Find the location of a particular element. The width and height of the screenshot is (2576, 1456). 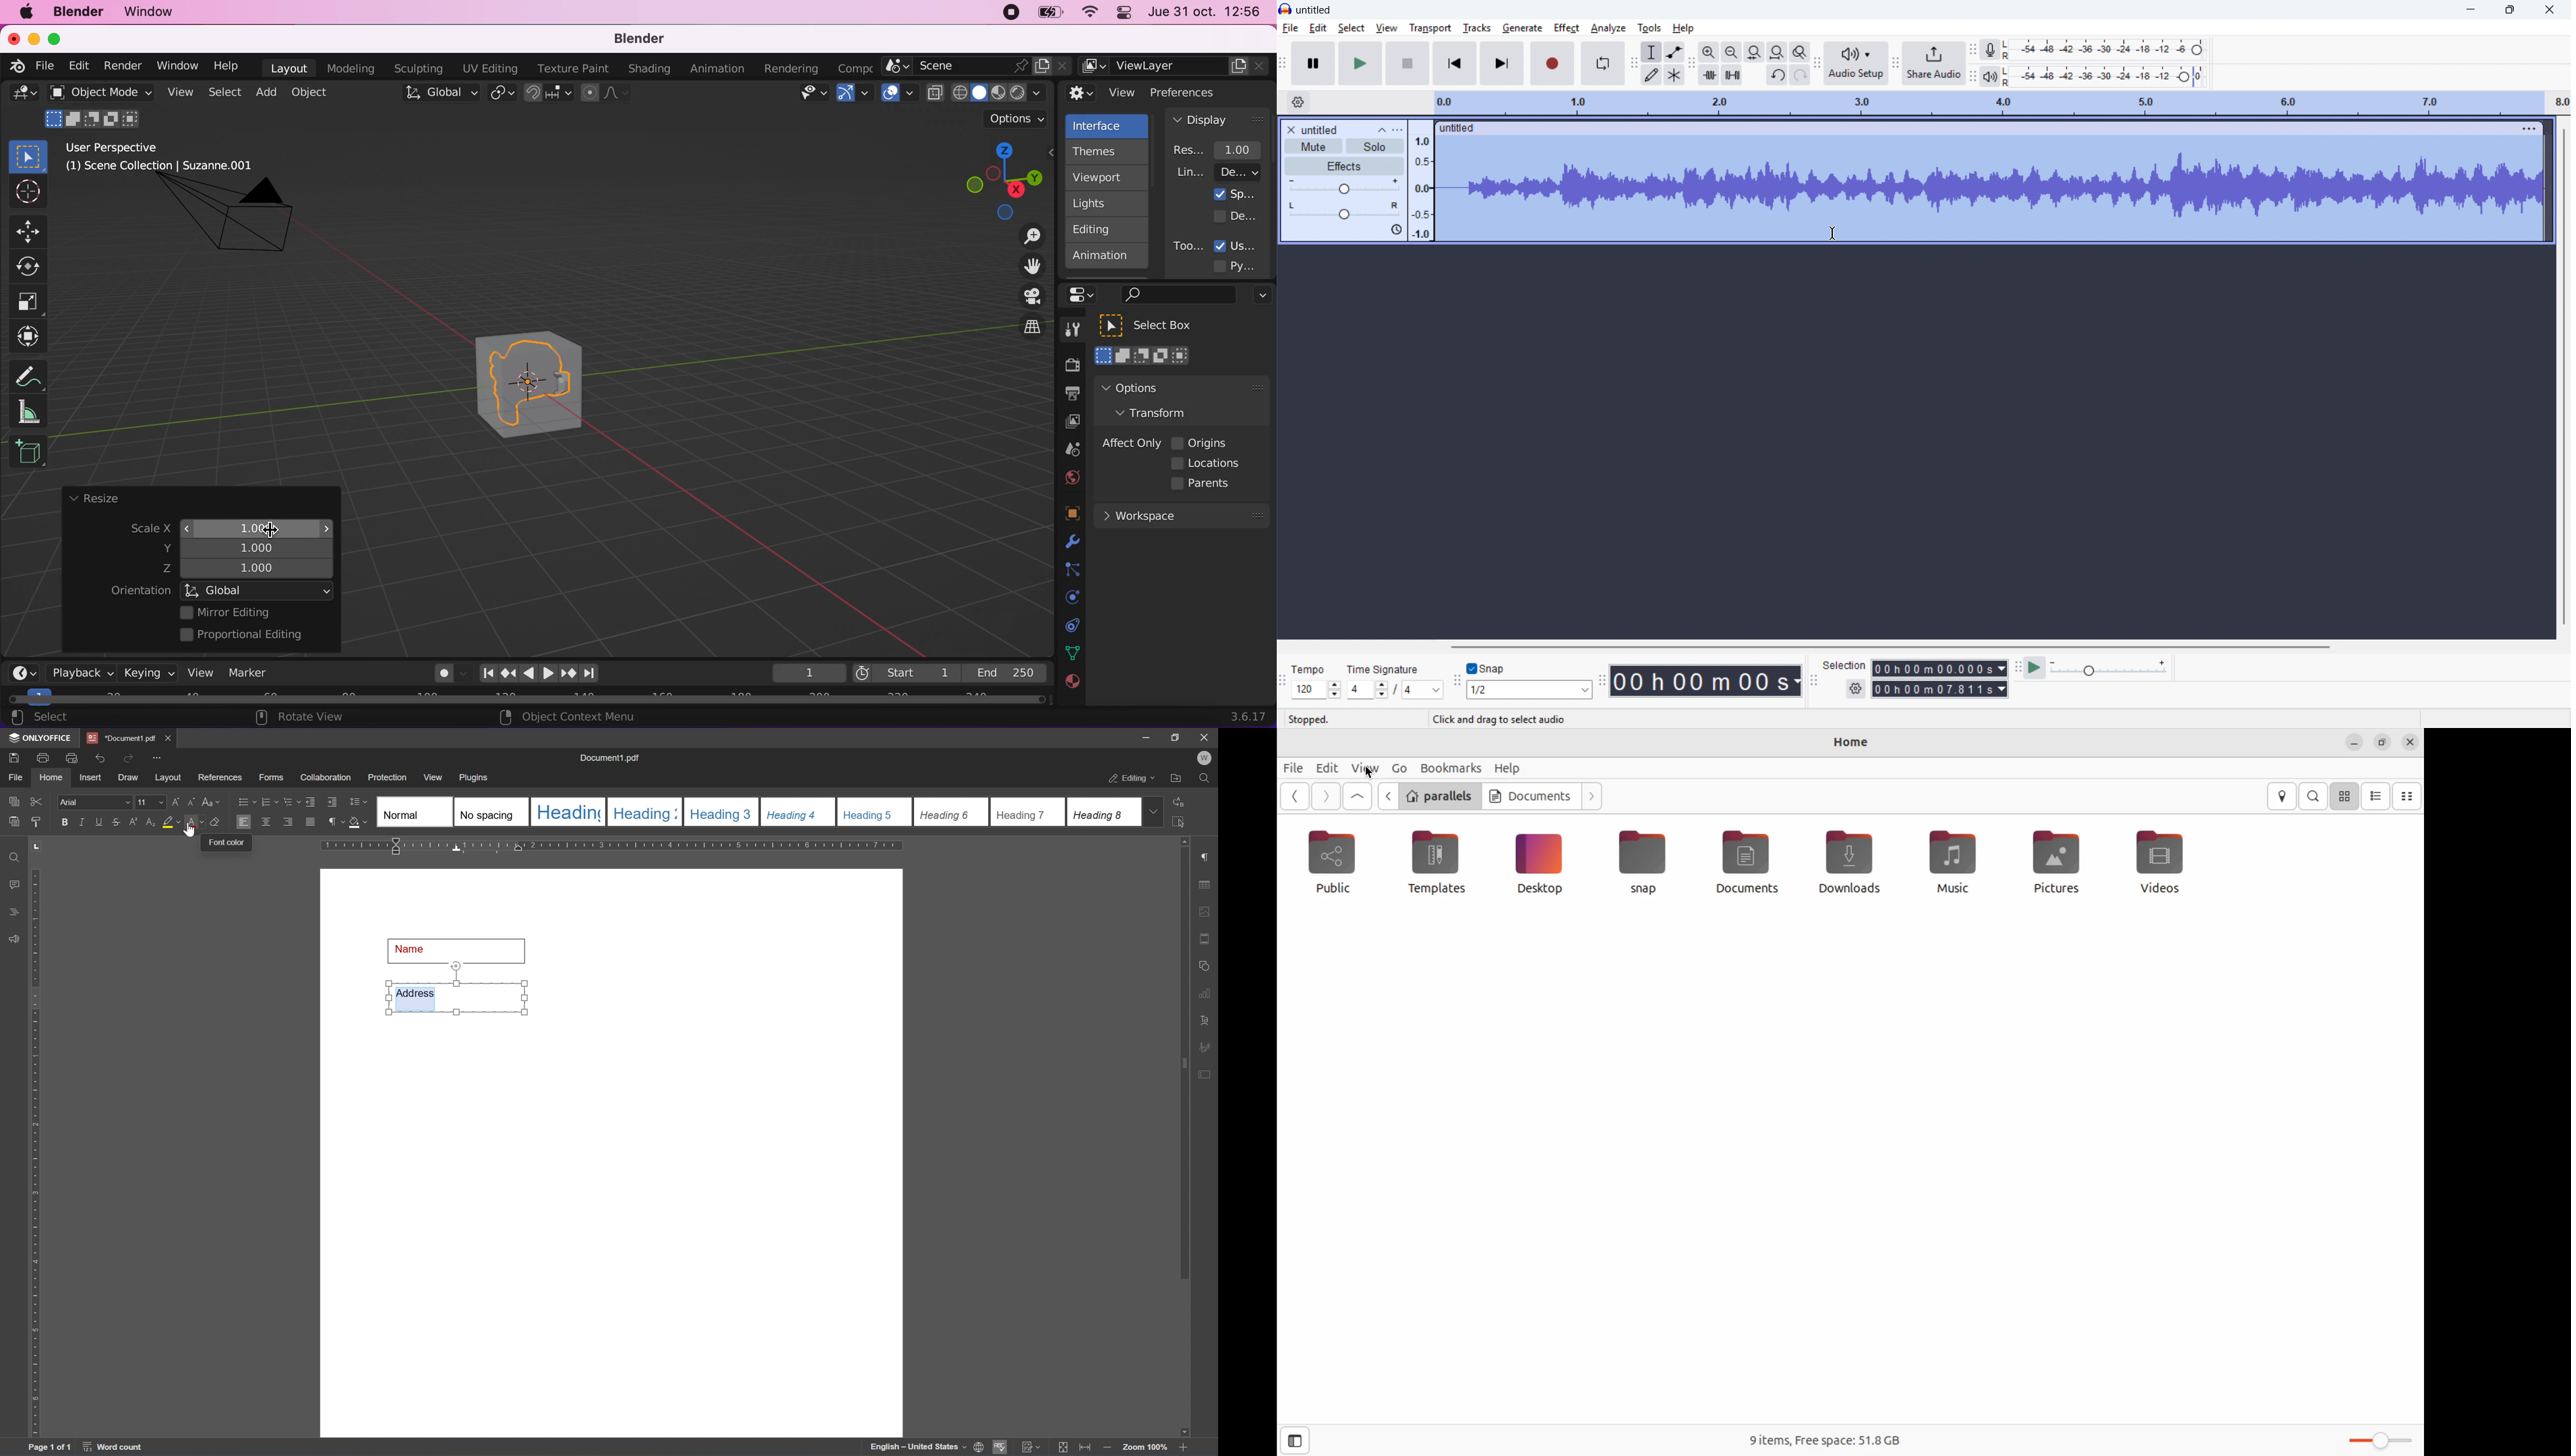

Waveform changed  is located at coordinates (1988, 187).